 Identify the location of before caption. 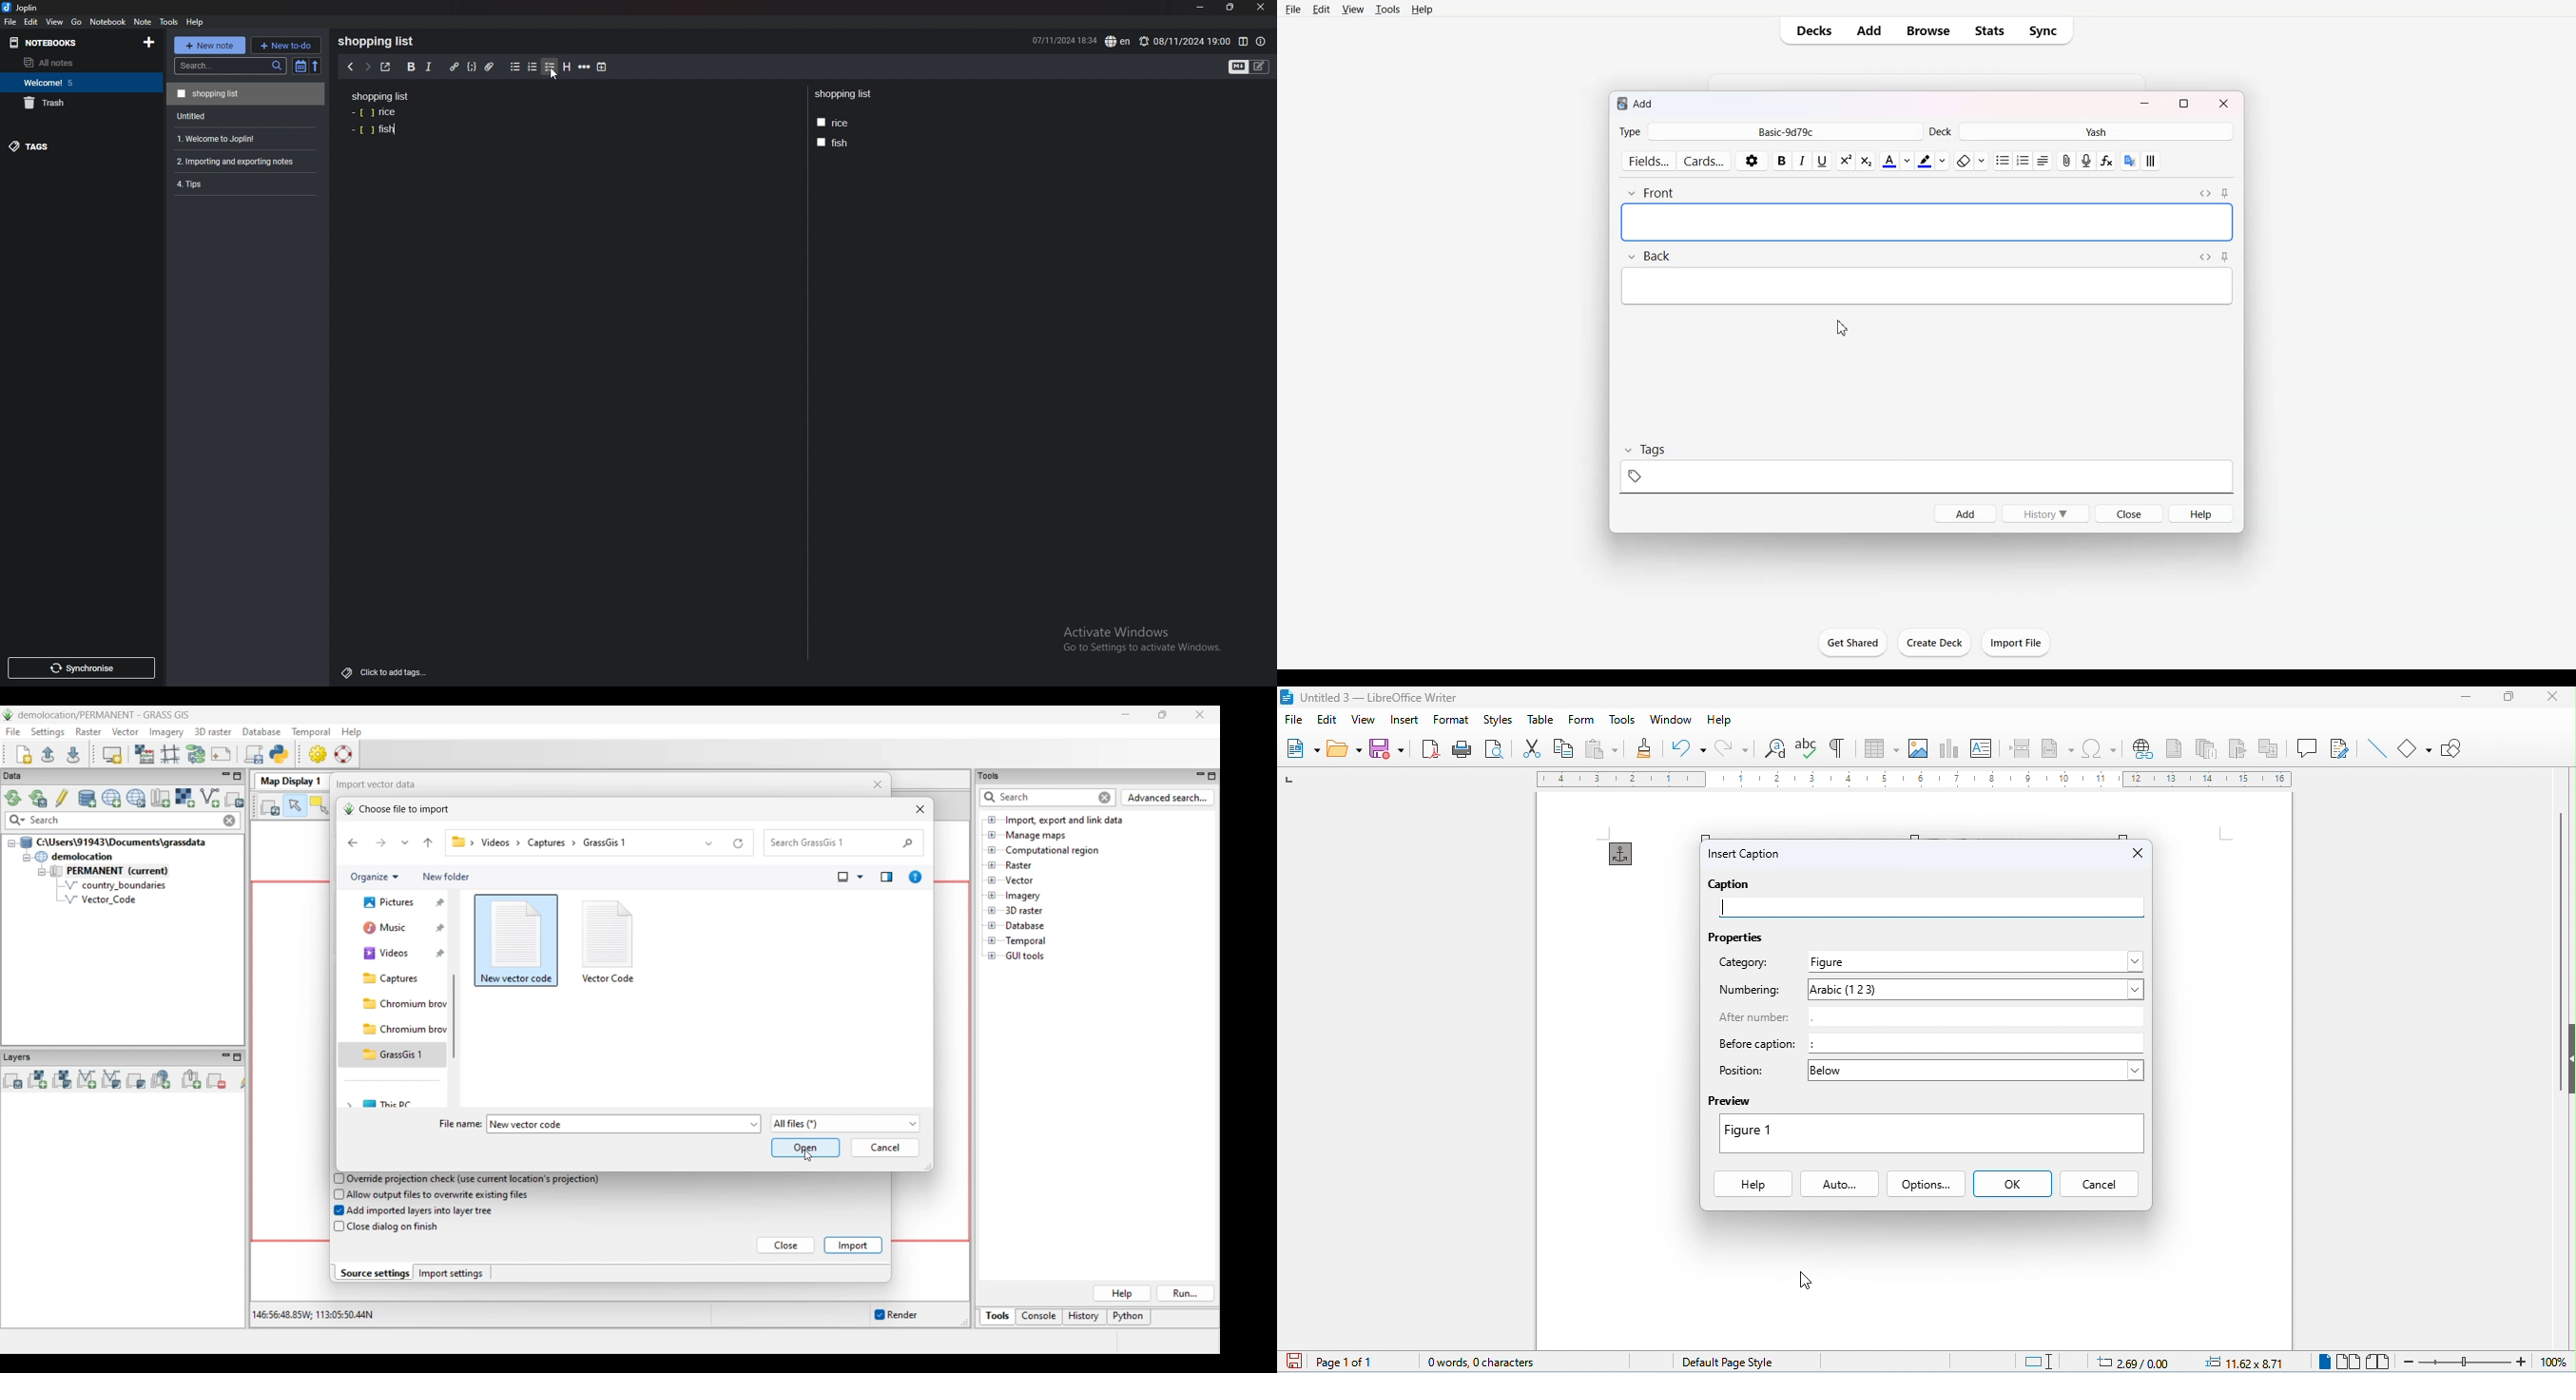
(1758, 1044).